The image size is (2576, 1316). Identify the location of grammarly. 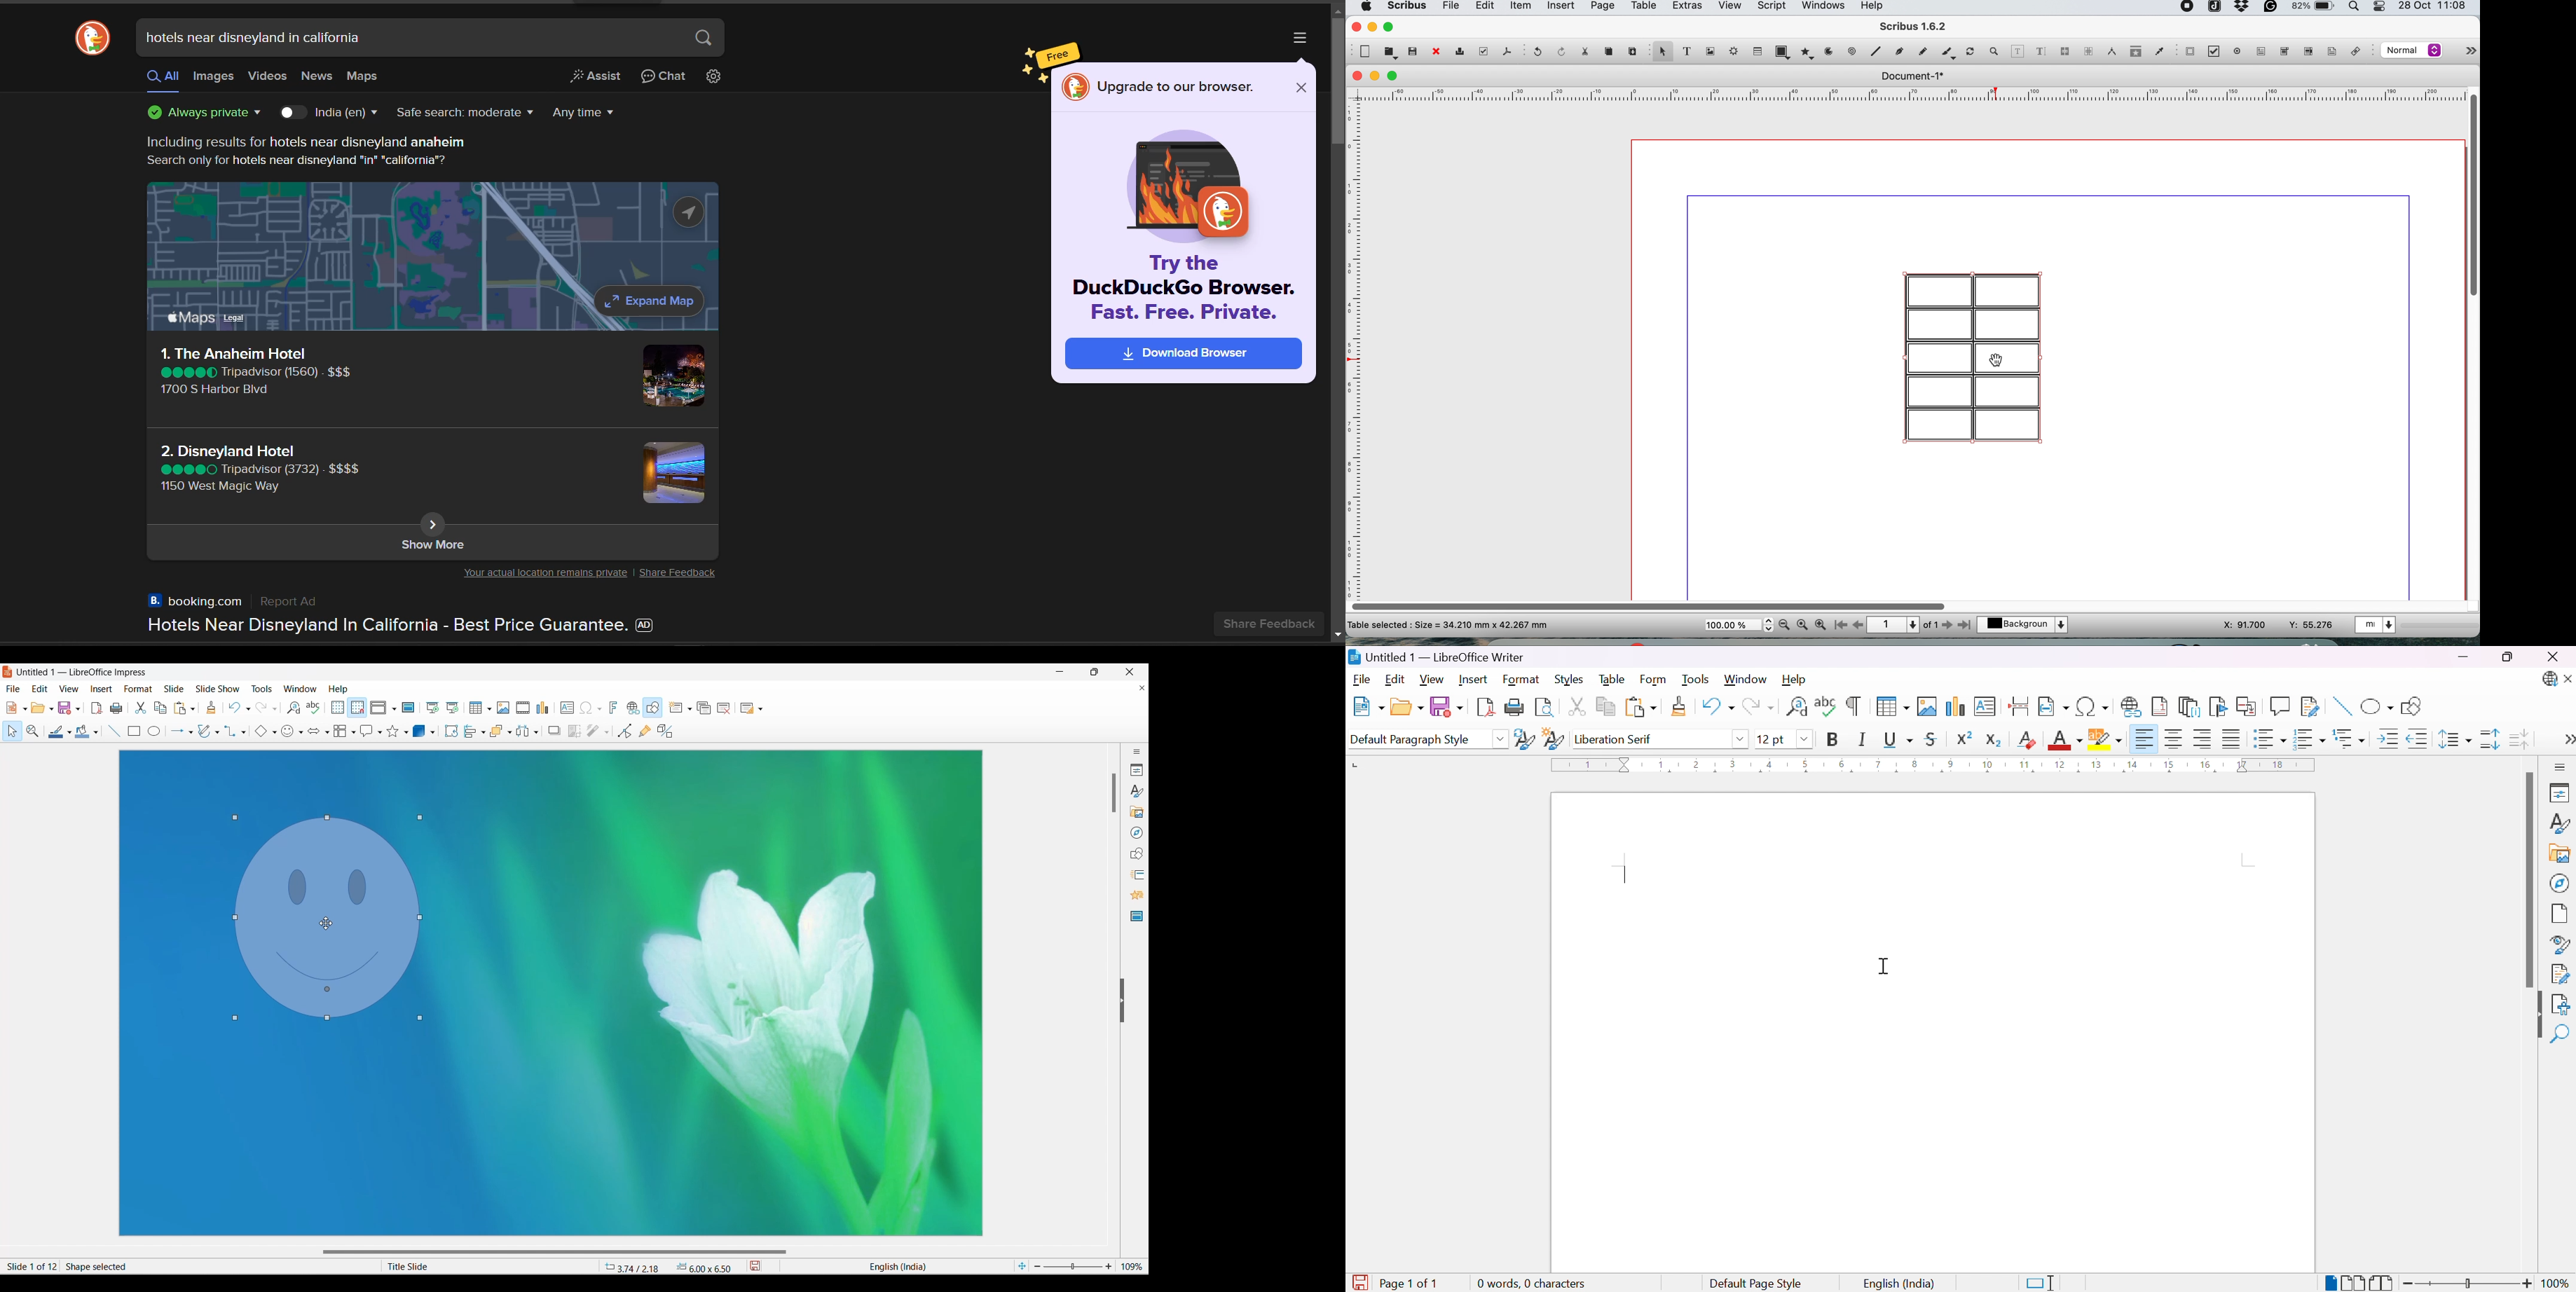
(2272, 9).